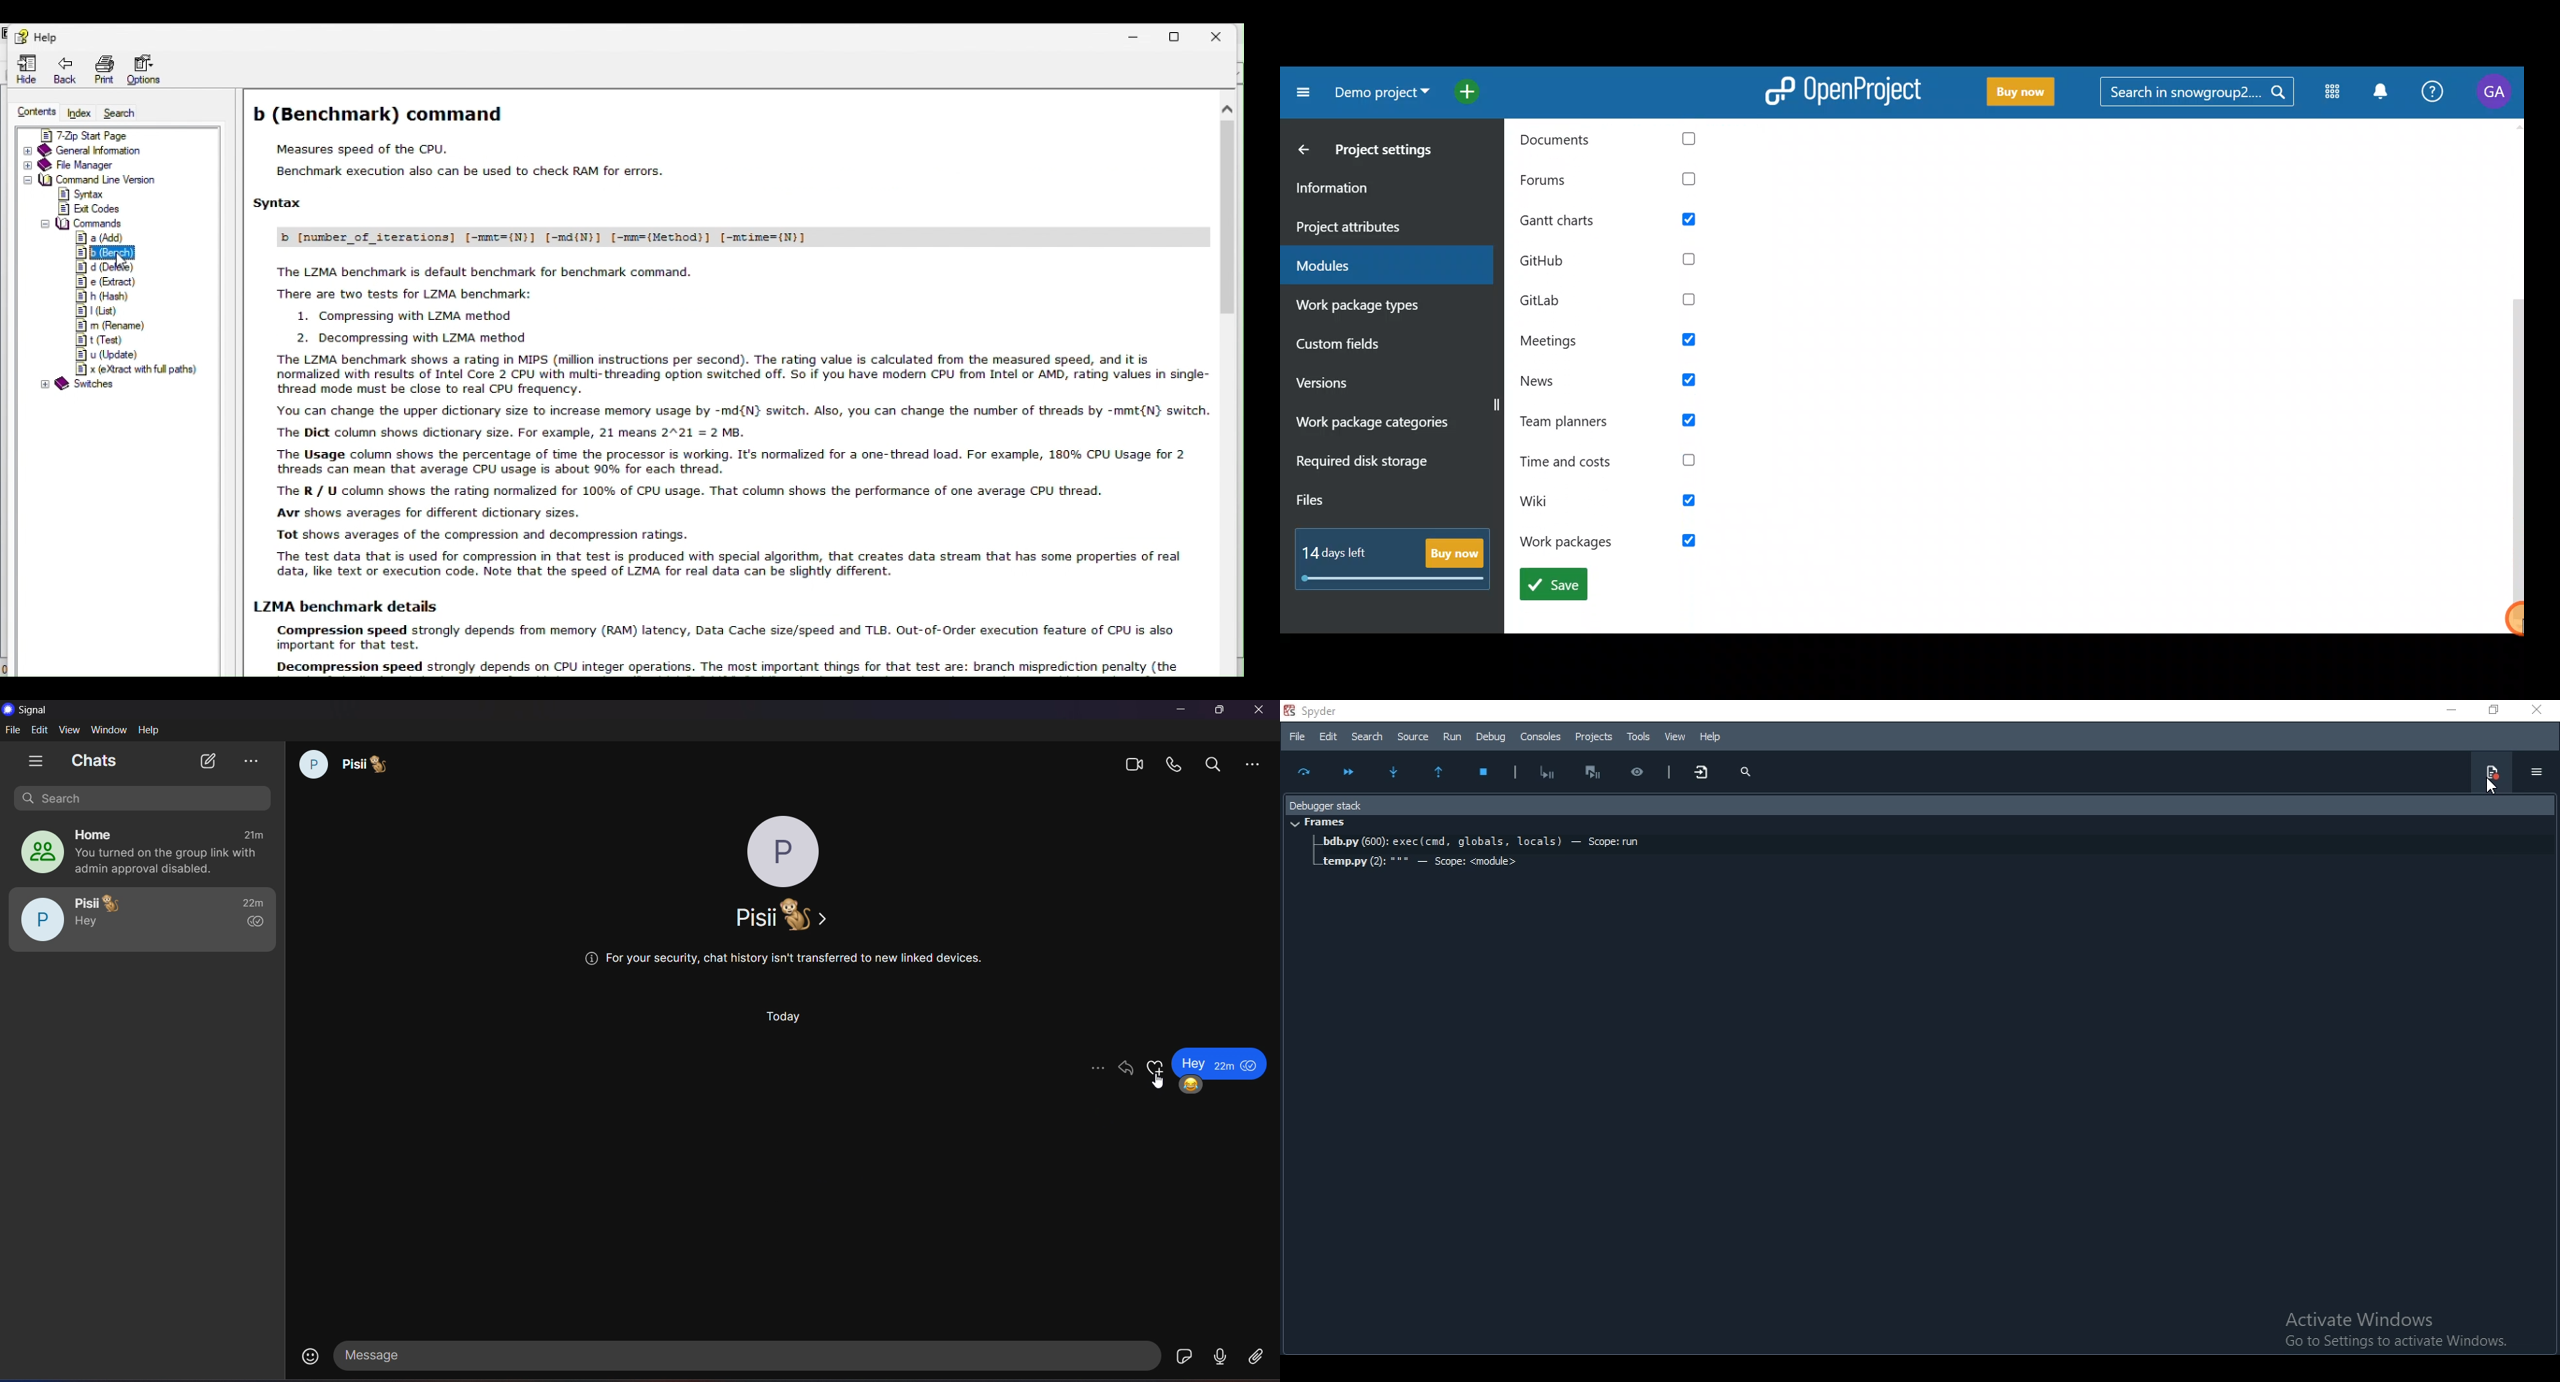 This screenshot has width=2576, height=1400. Describe the element at coordinates (341, 763) in the screenshot. I see `chat` at that location.